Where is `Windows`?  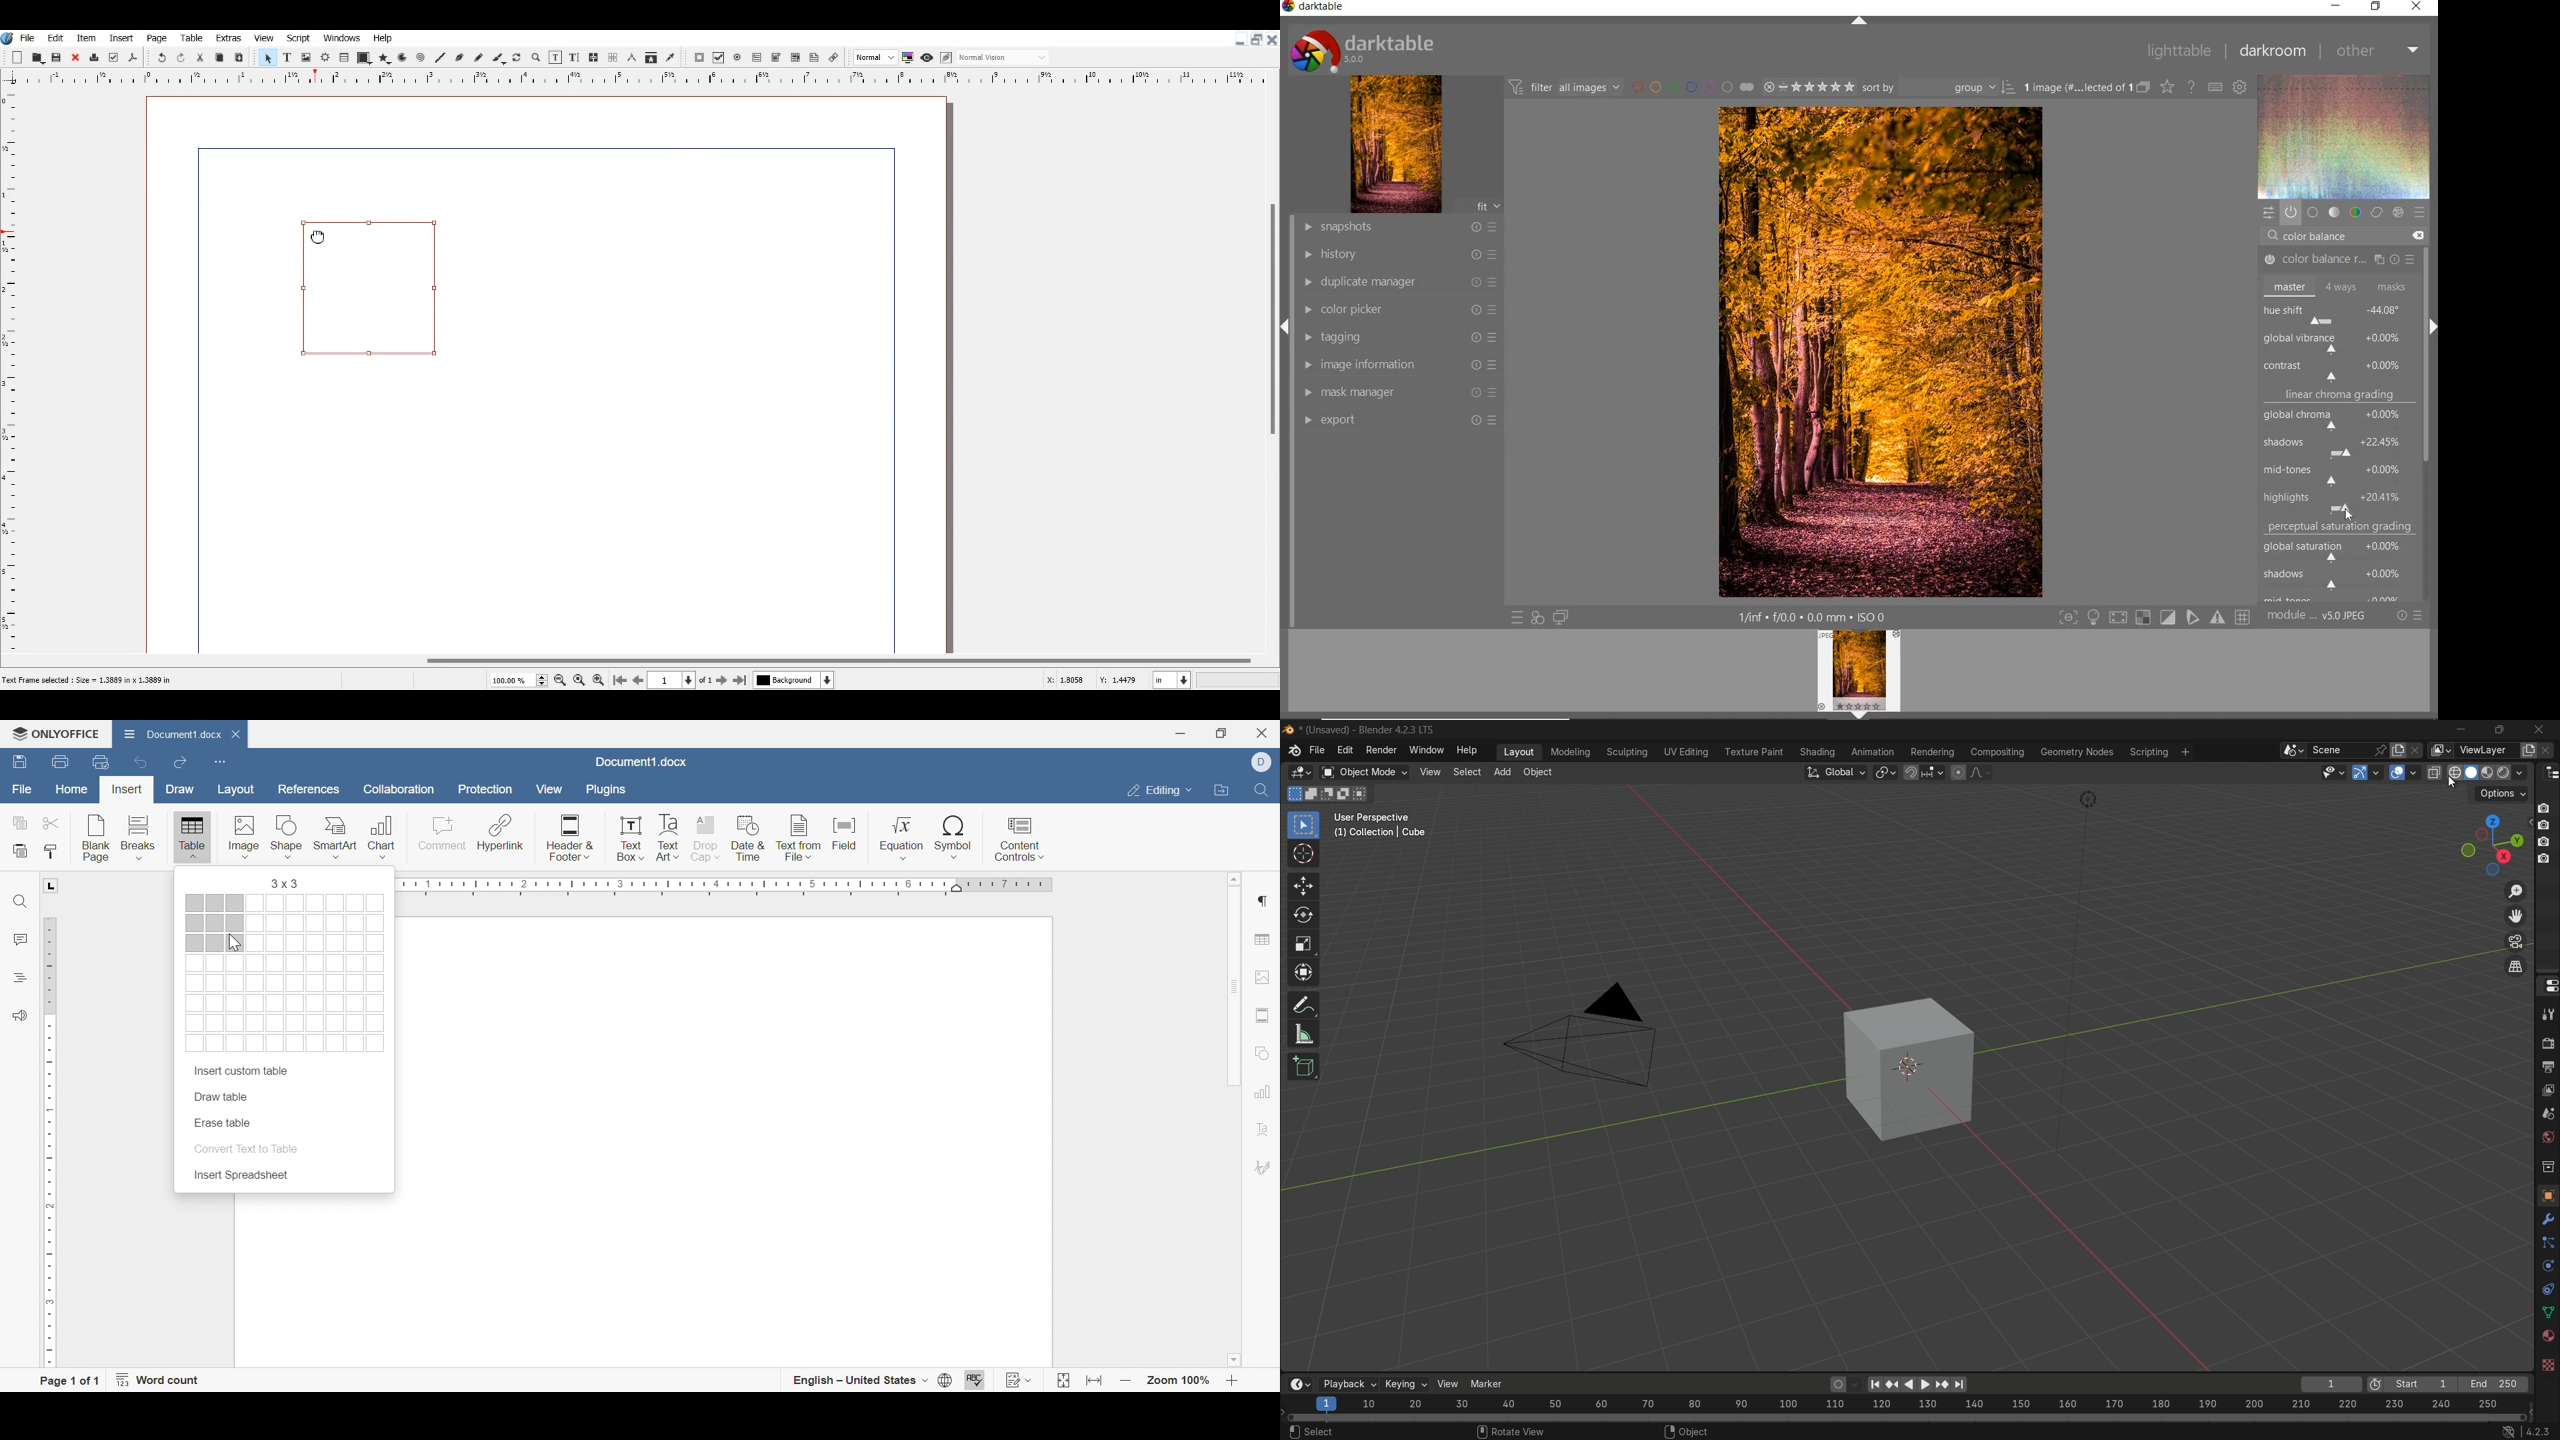 Windows is located at coordinates (343, 37).